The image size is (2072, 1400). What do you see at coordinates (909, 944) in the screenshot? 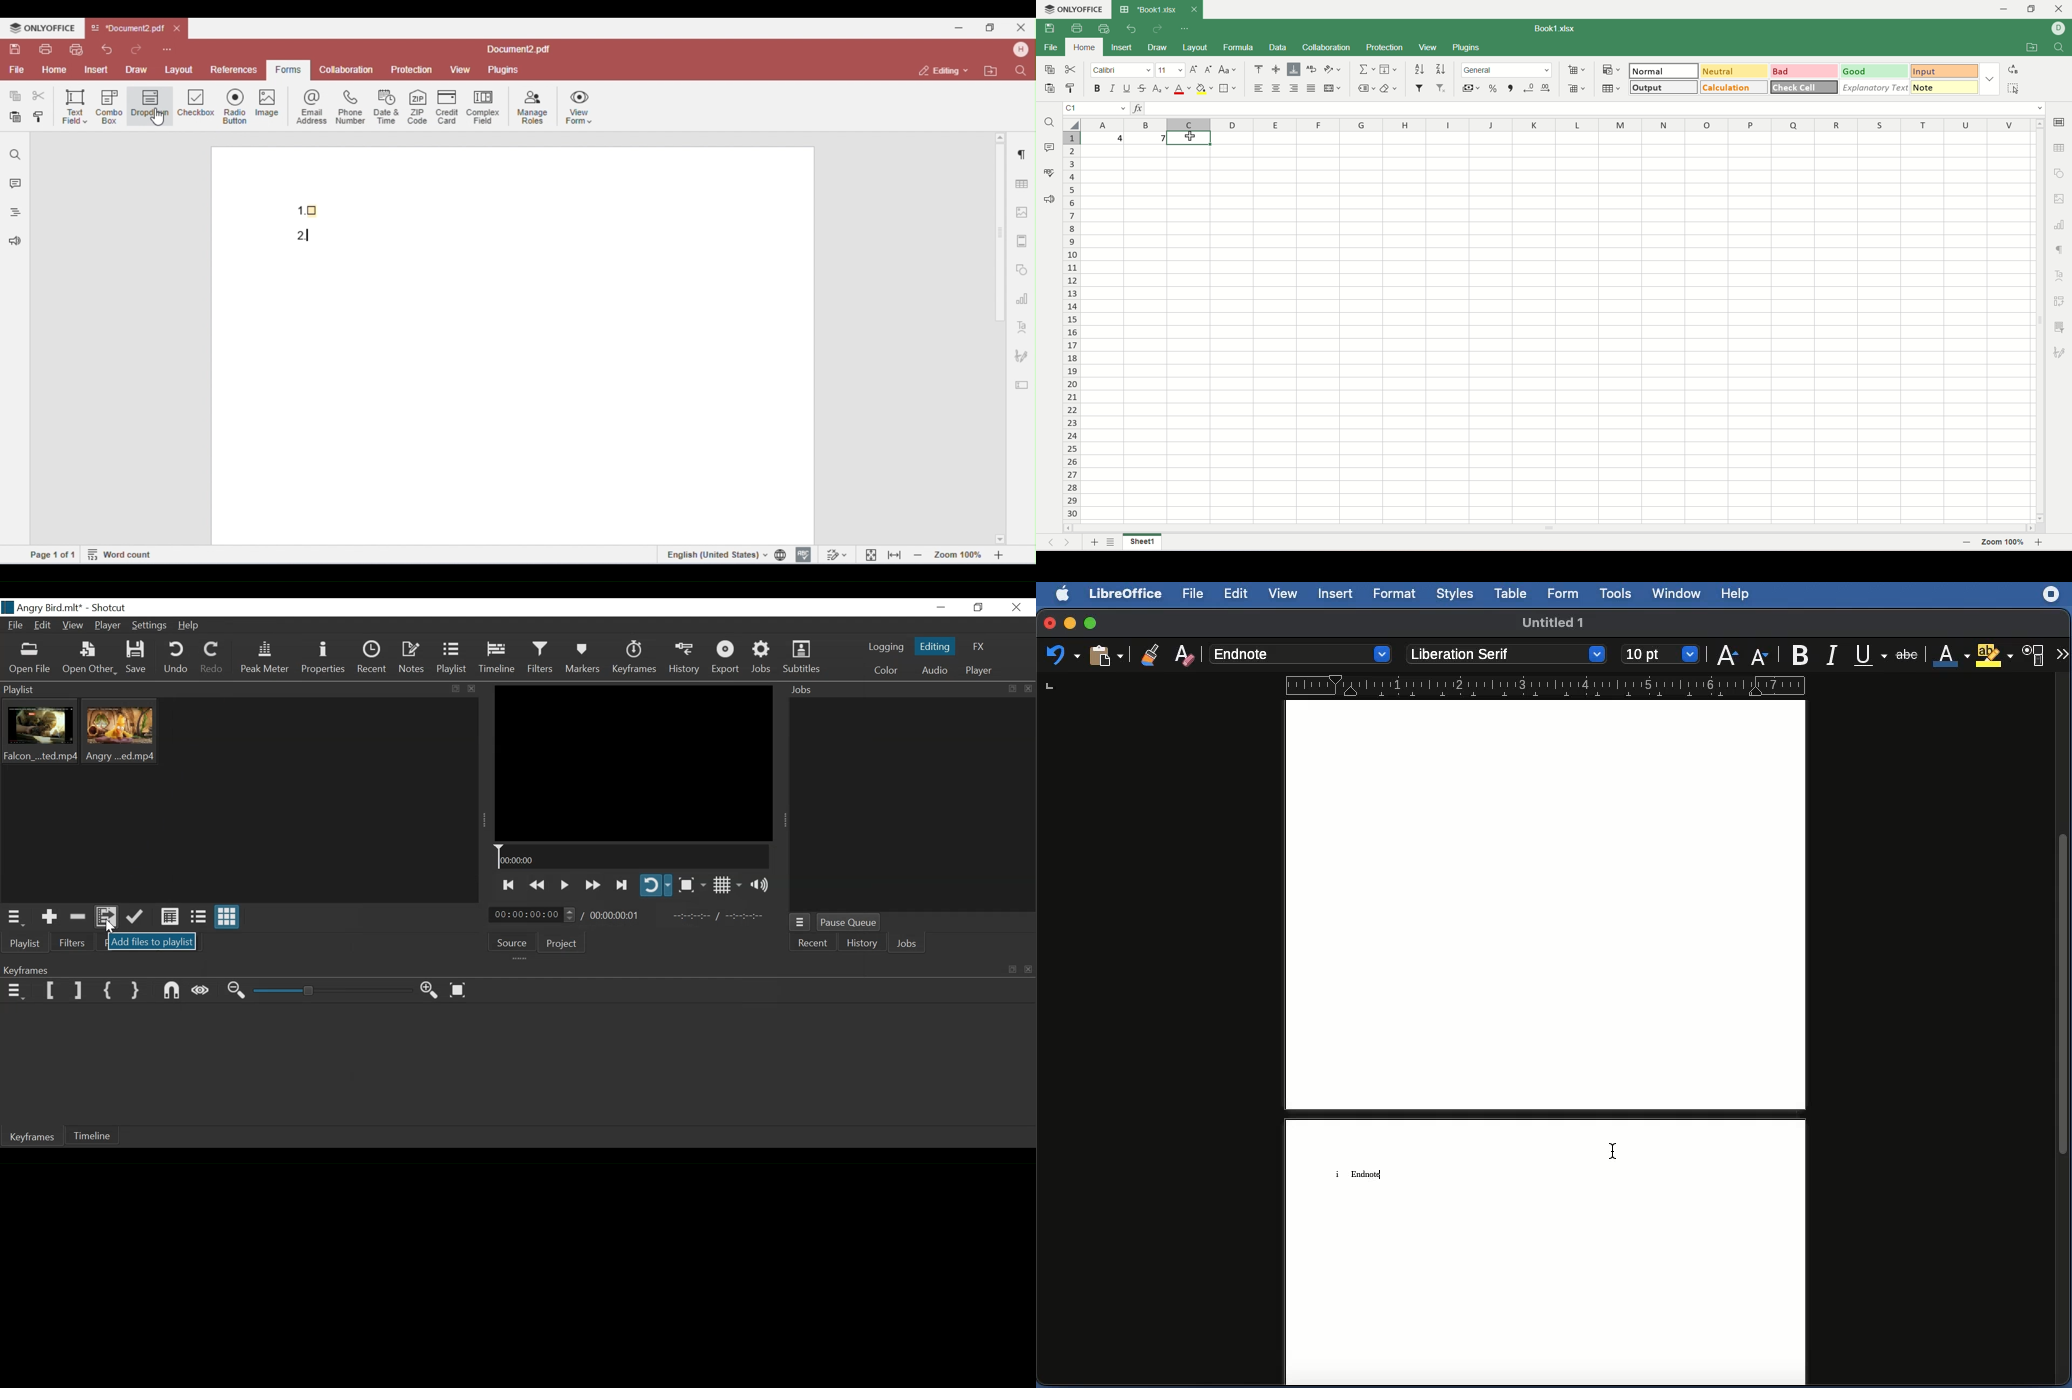
I see `Jobs` at bounding box center [909, 944].